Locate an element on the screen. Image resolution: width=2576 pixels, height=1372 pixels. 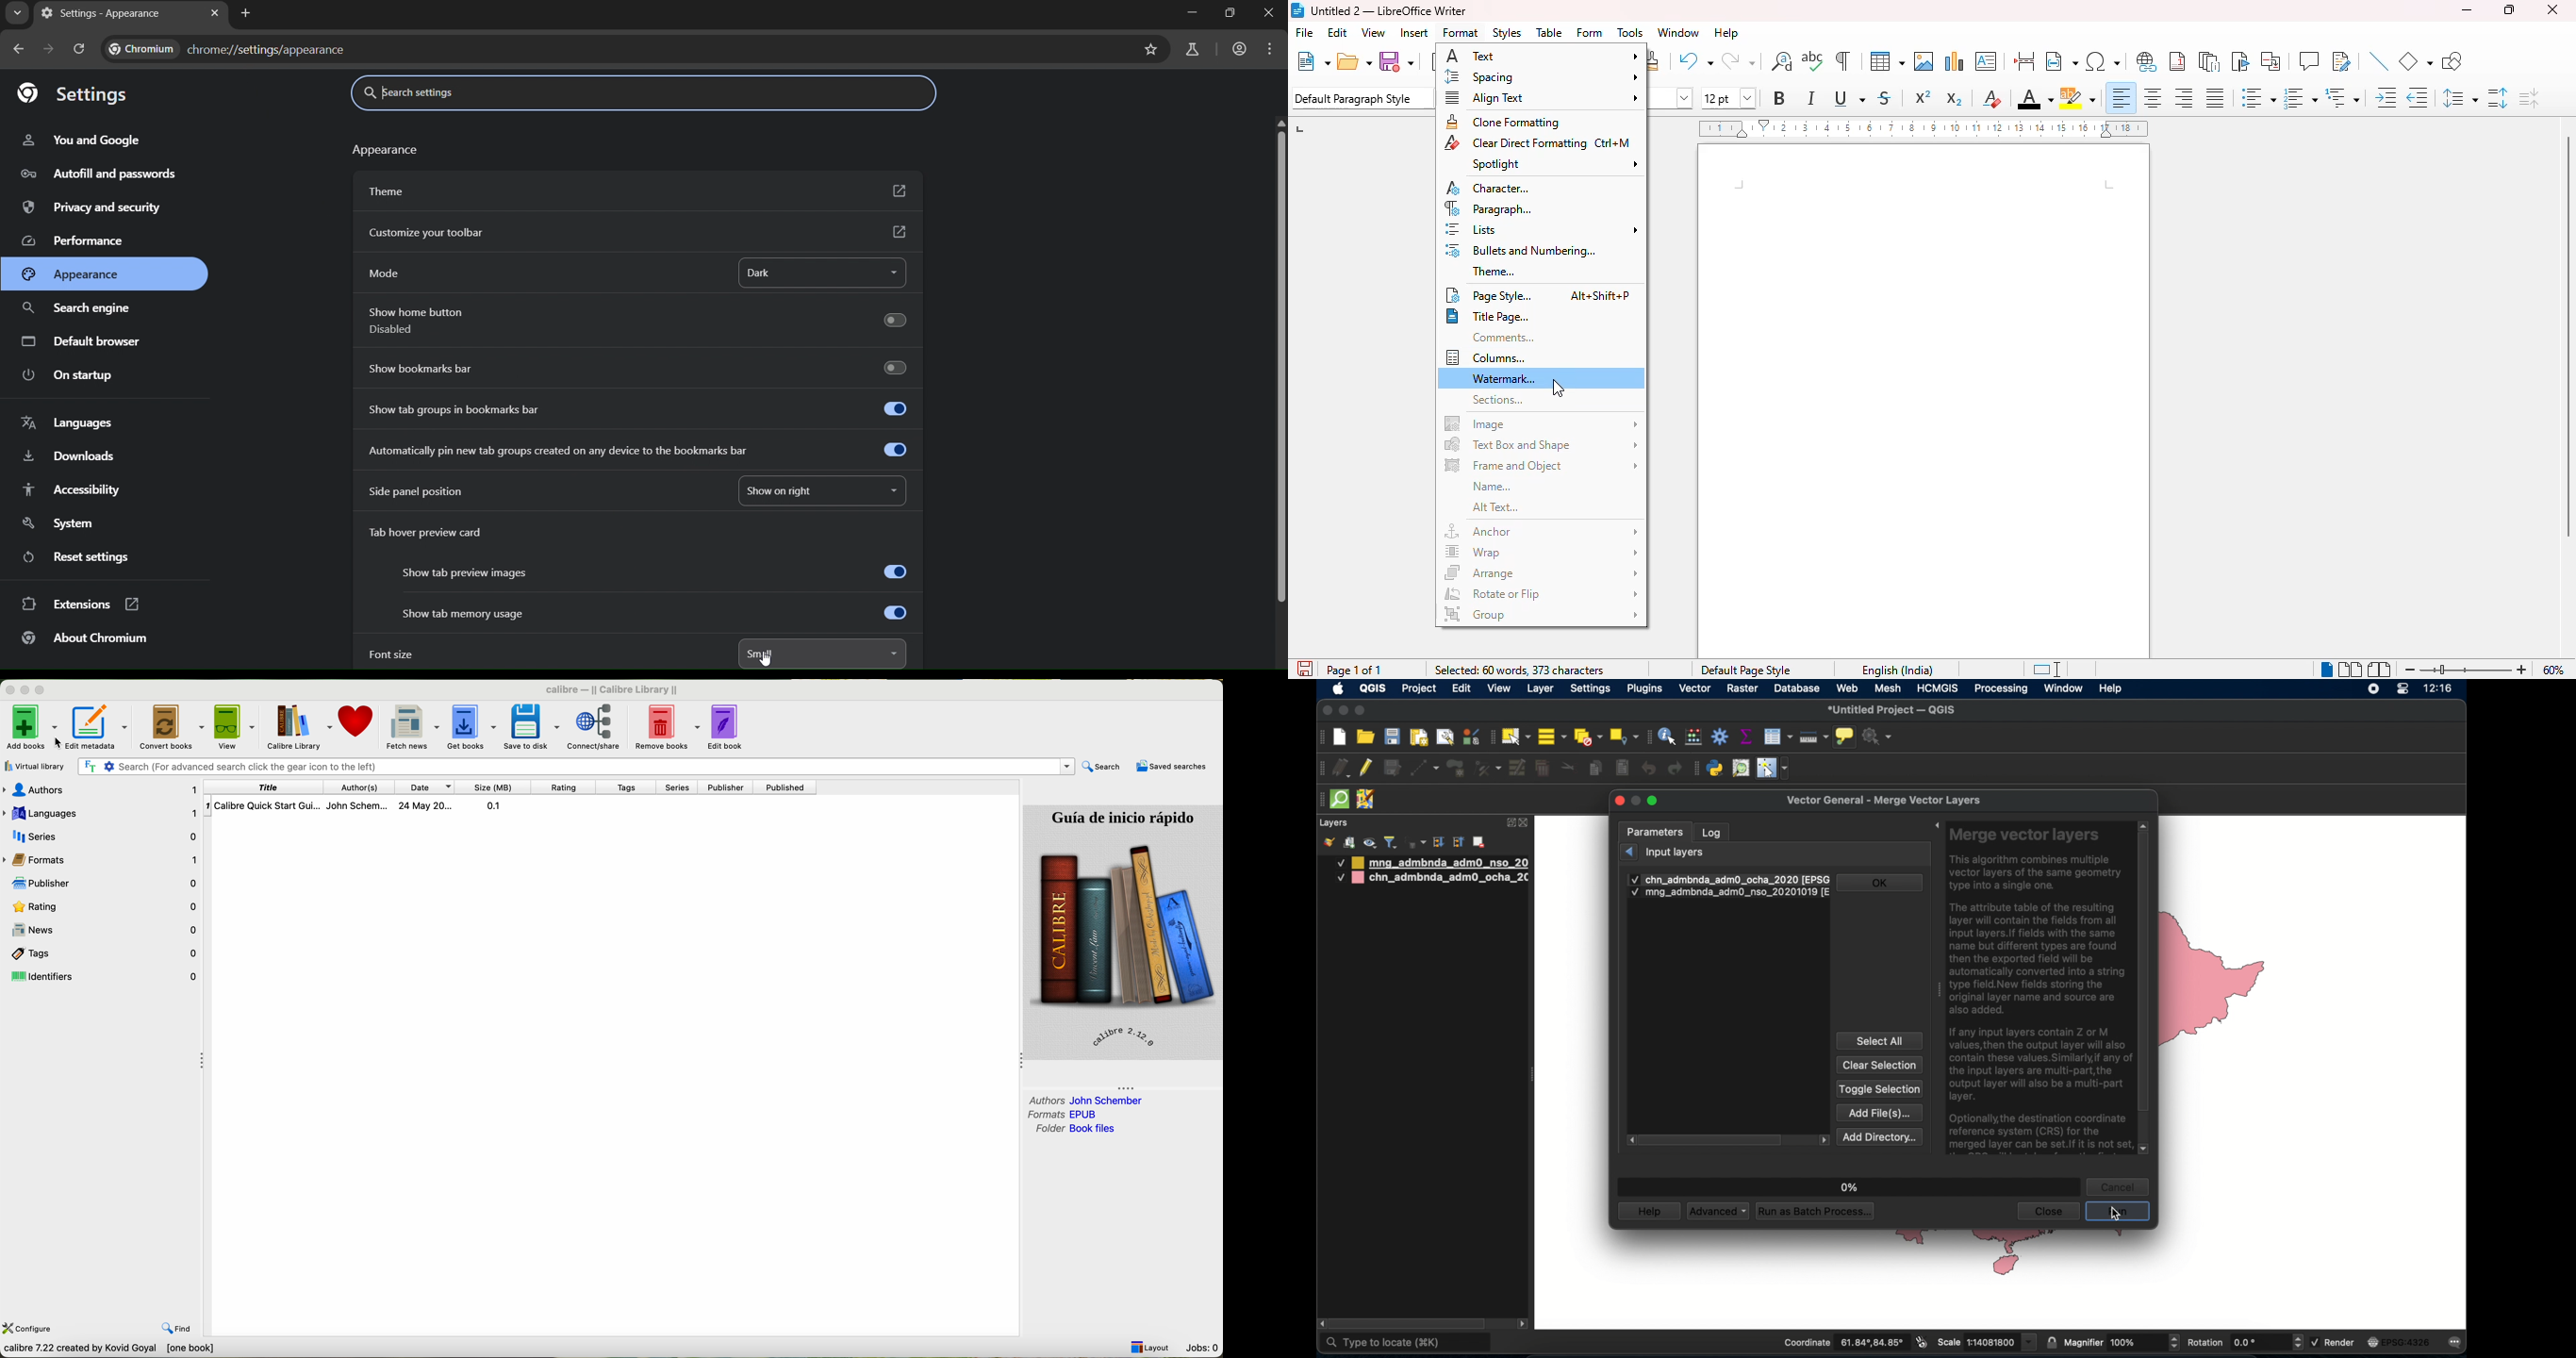
system is located at coordinates (58, 523).